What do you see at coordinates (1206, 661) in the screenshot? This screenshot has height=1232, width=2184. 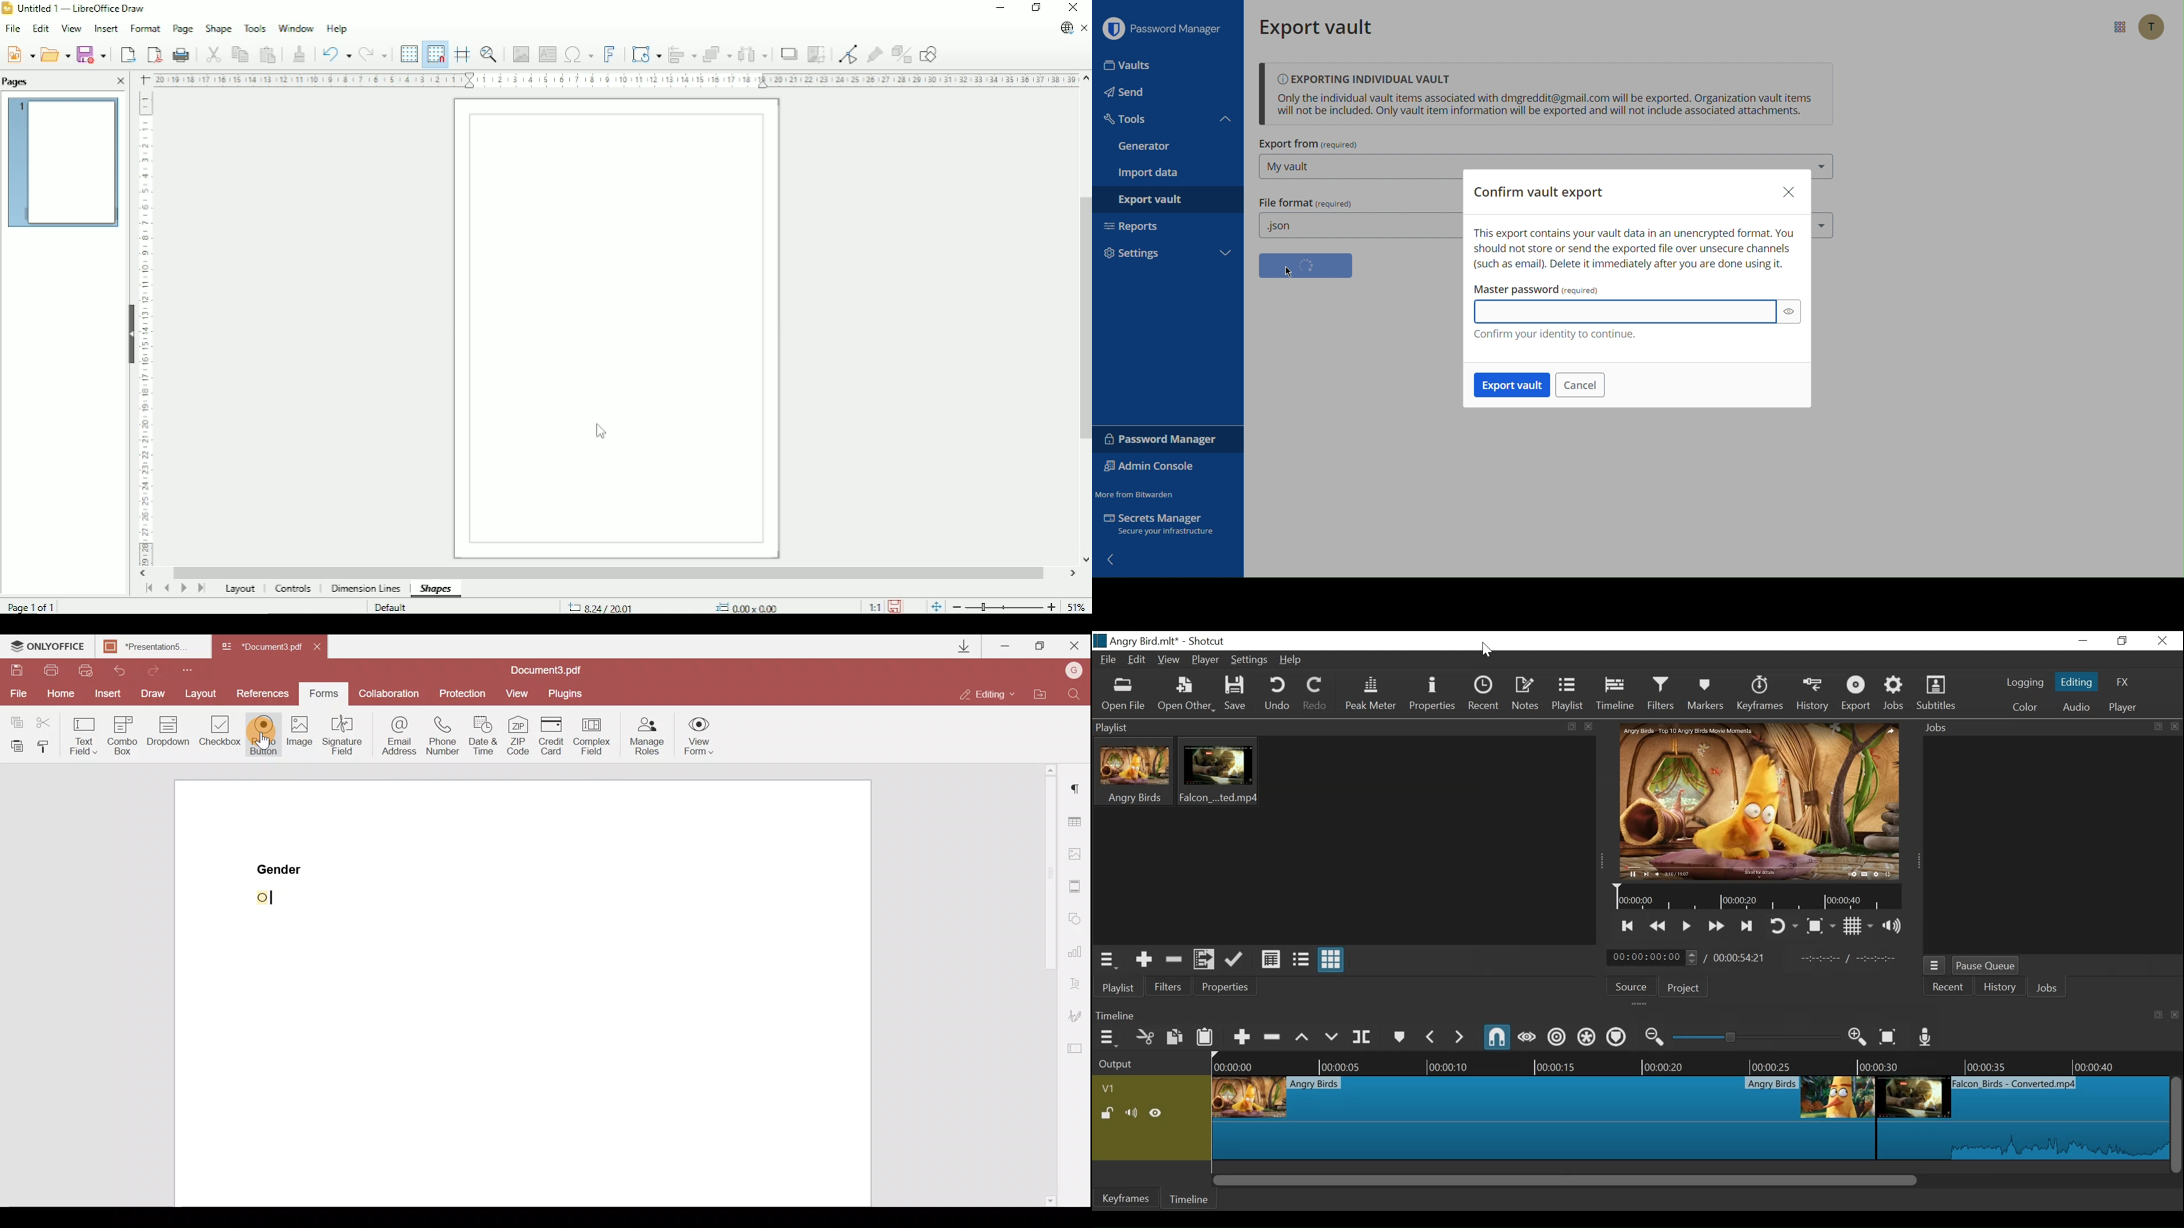 I see `Player` at bounding box center [1206, 661].